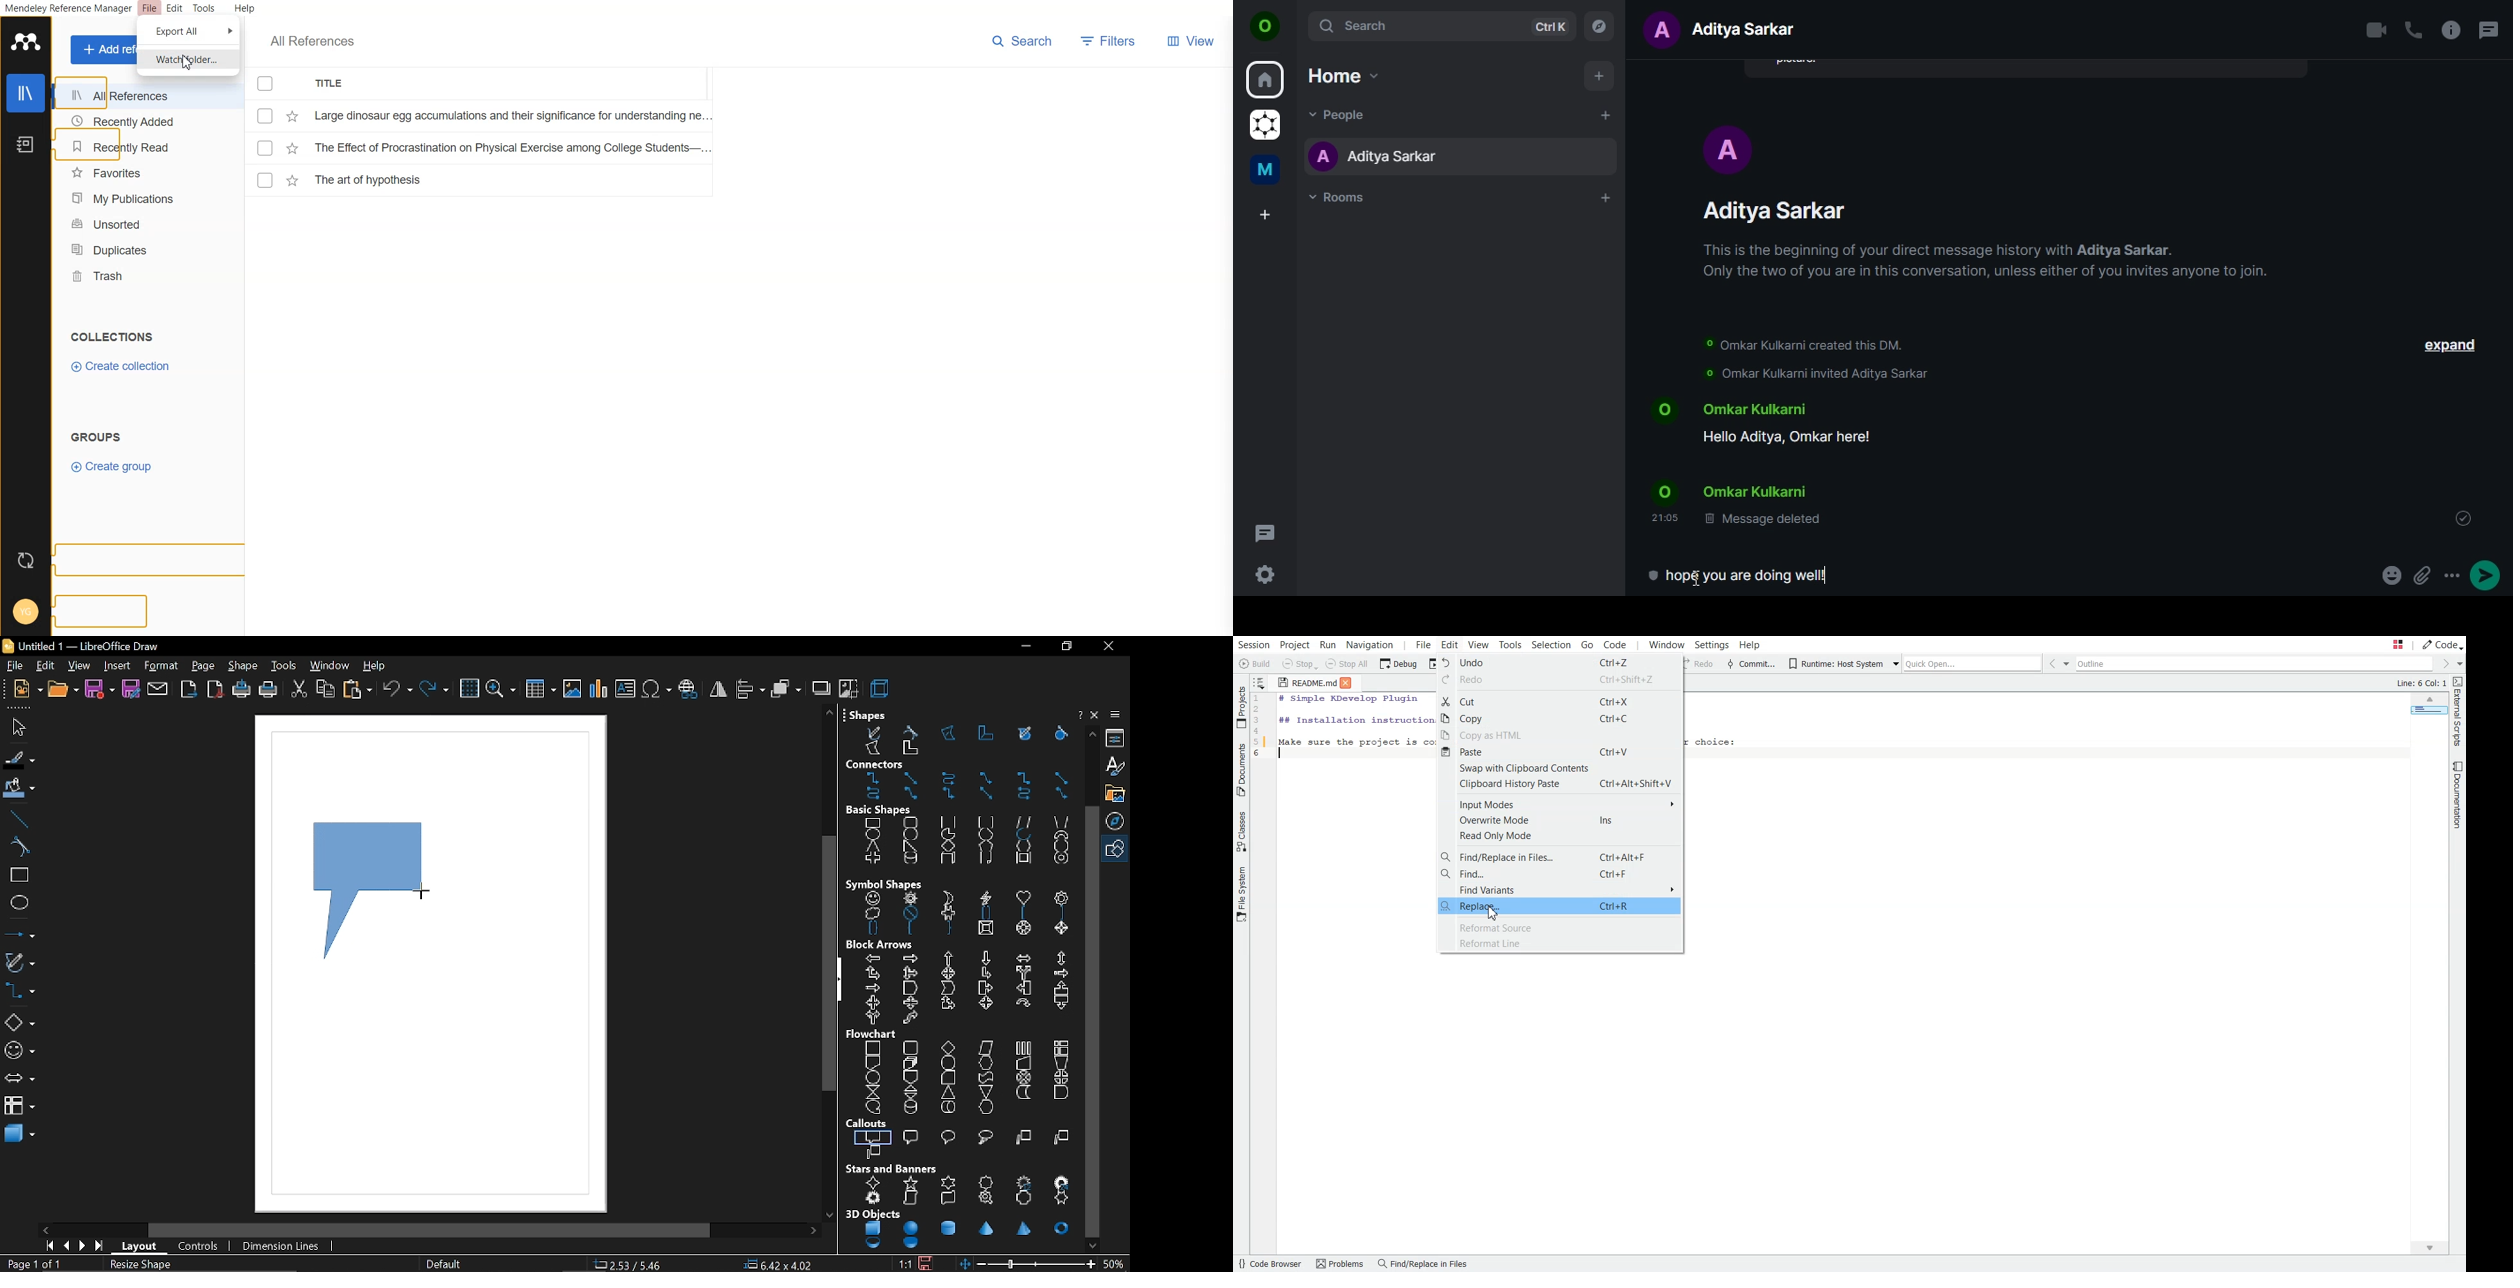  What do you see at coordinates (1117, 768) in the screenshot?
I see `styles` at bounding box center [1117, 768].